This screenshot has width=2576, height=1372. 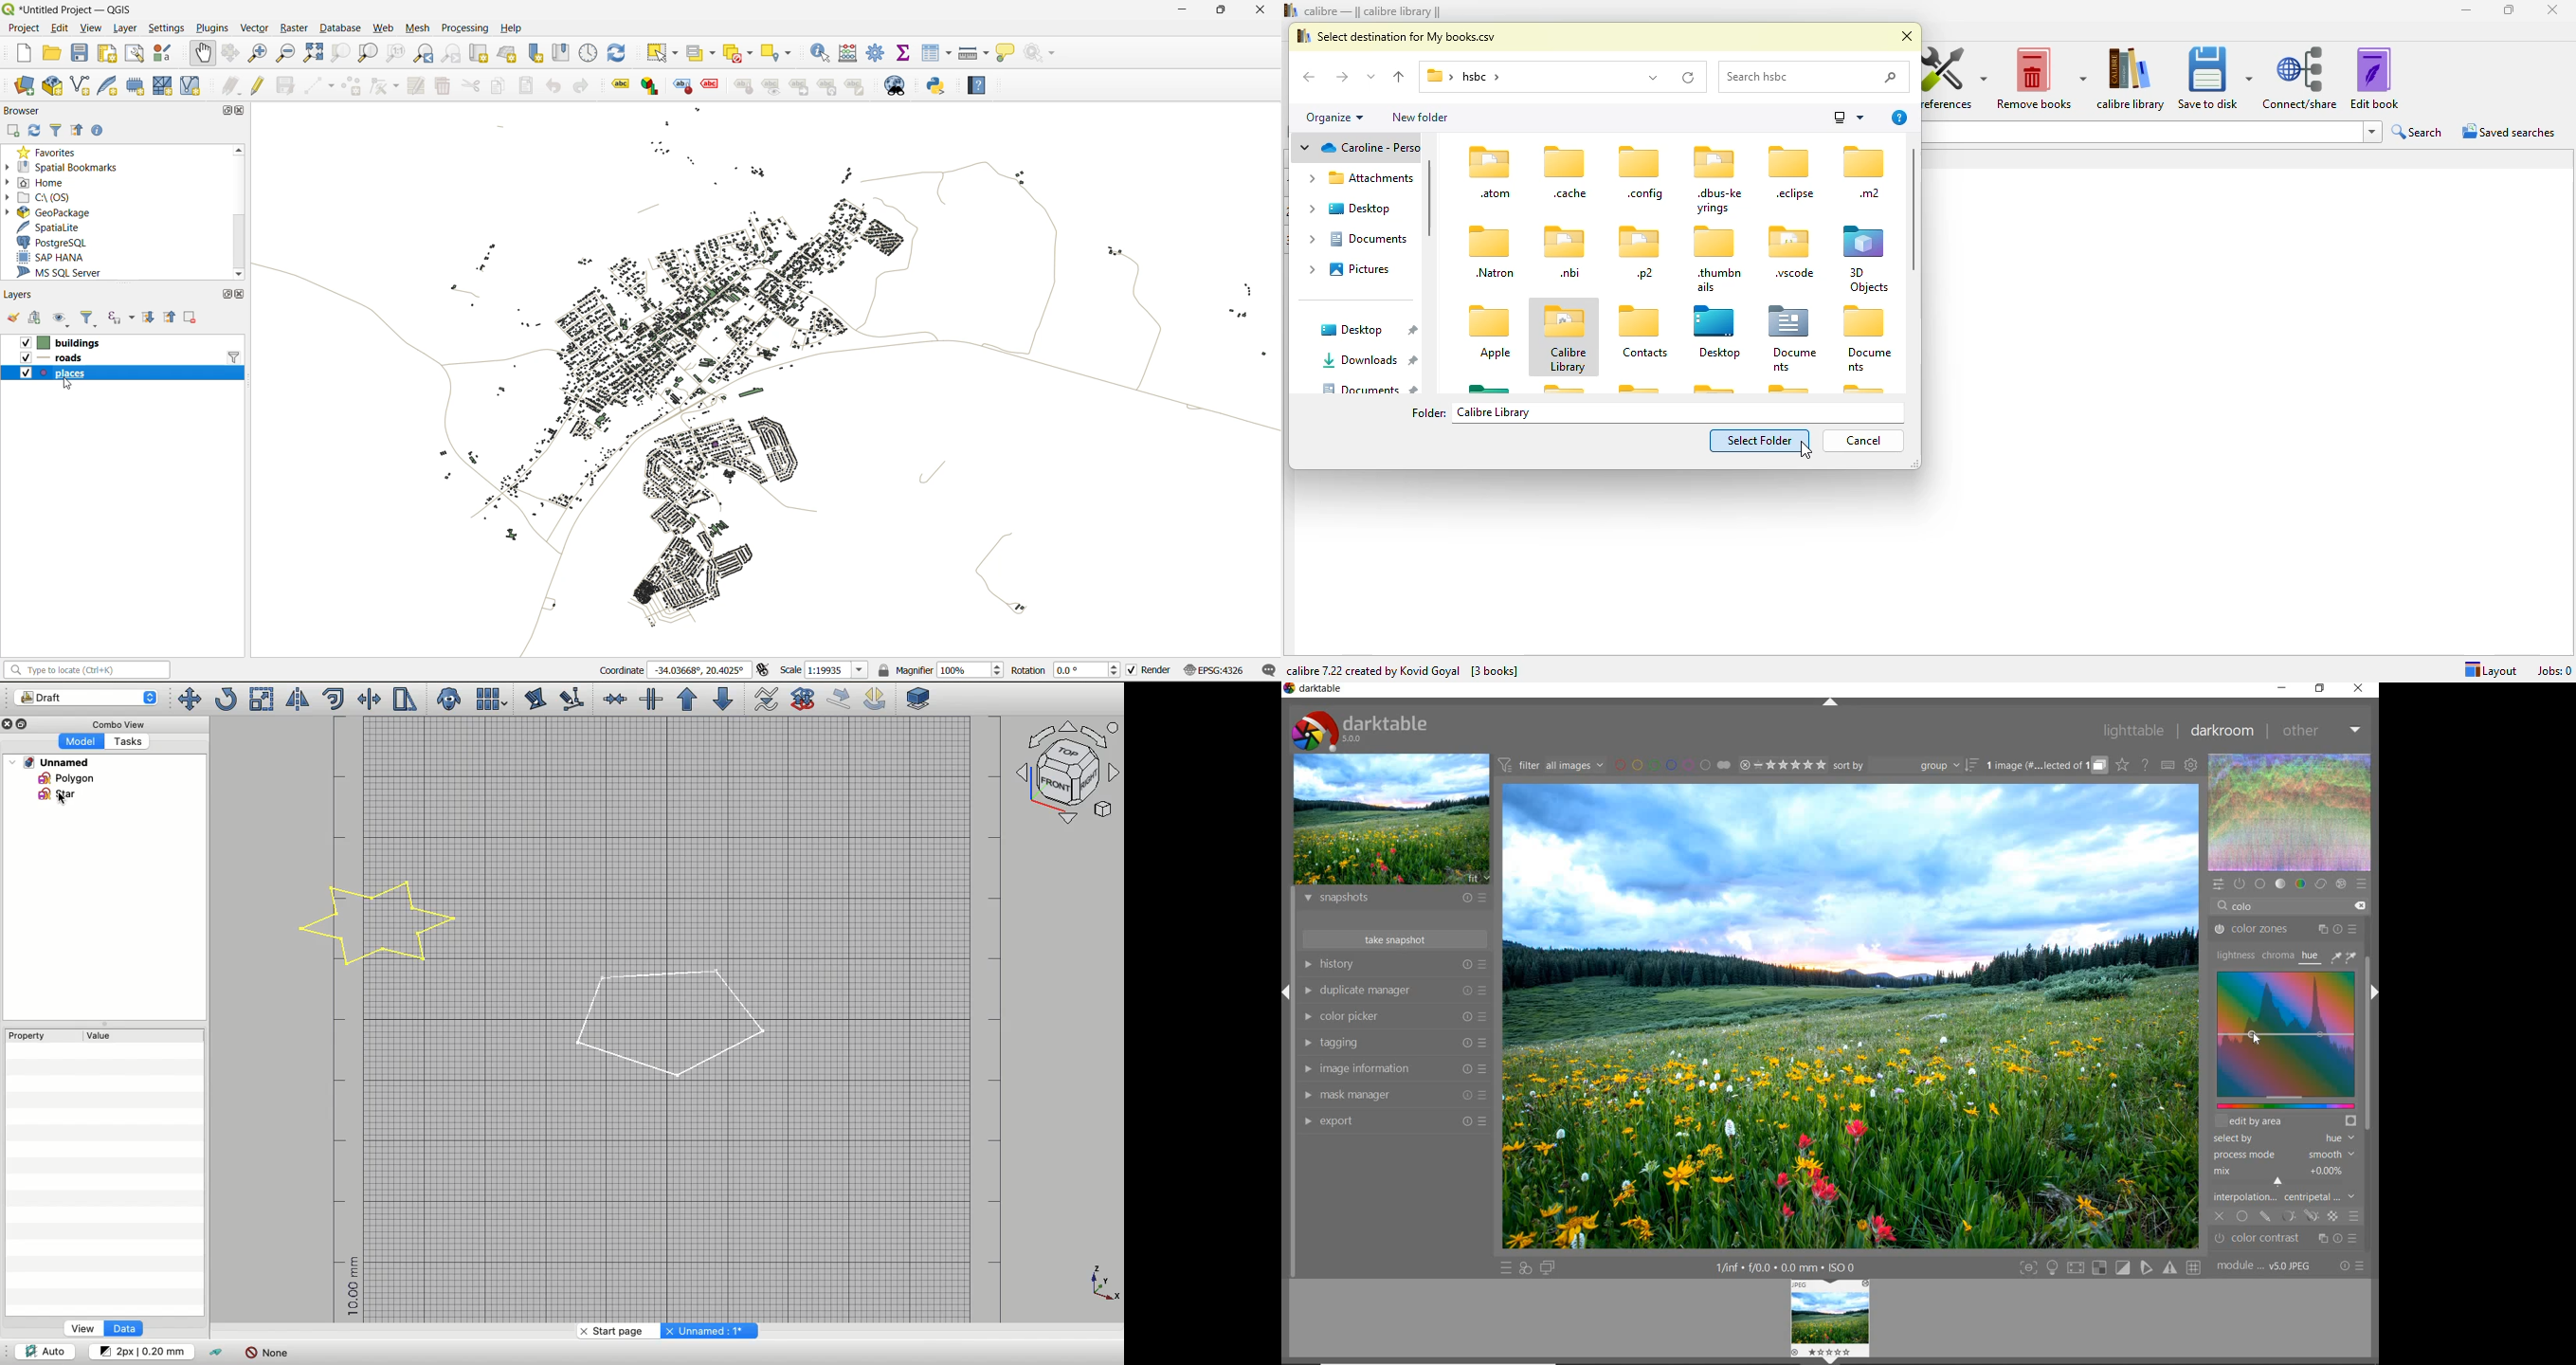 I want to click on selected image, so click(x=1854, y=1015).